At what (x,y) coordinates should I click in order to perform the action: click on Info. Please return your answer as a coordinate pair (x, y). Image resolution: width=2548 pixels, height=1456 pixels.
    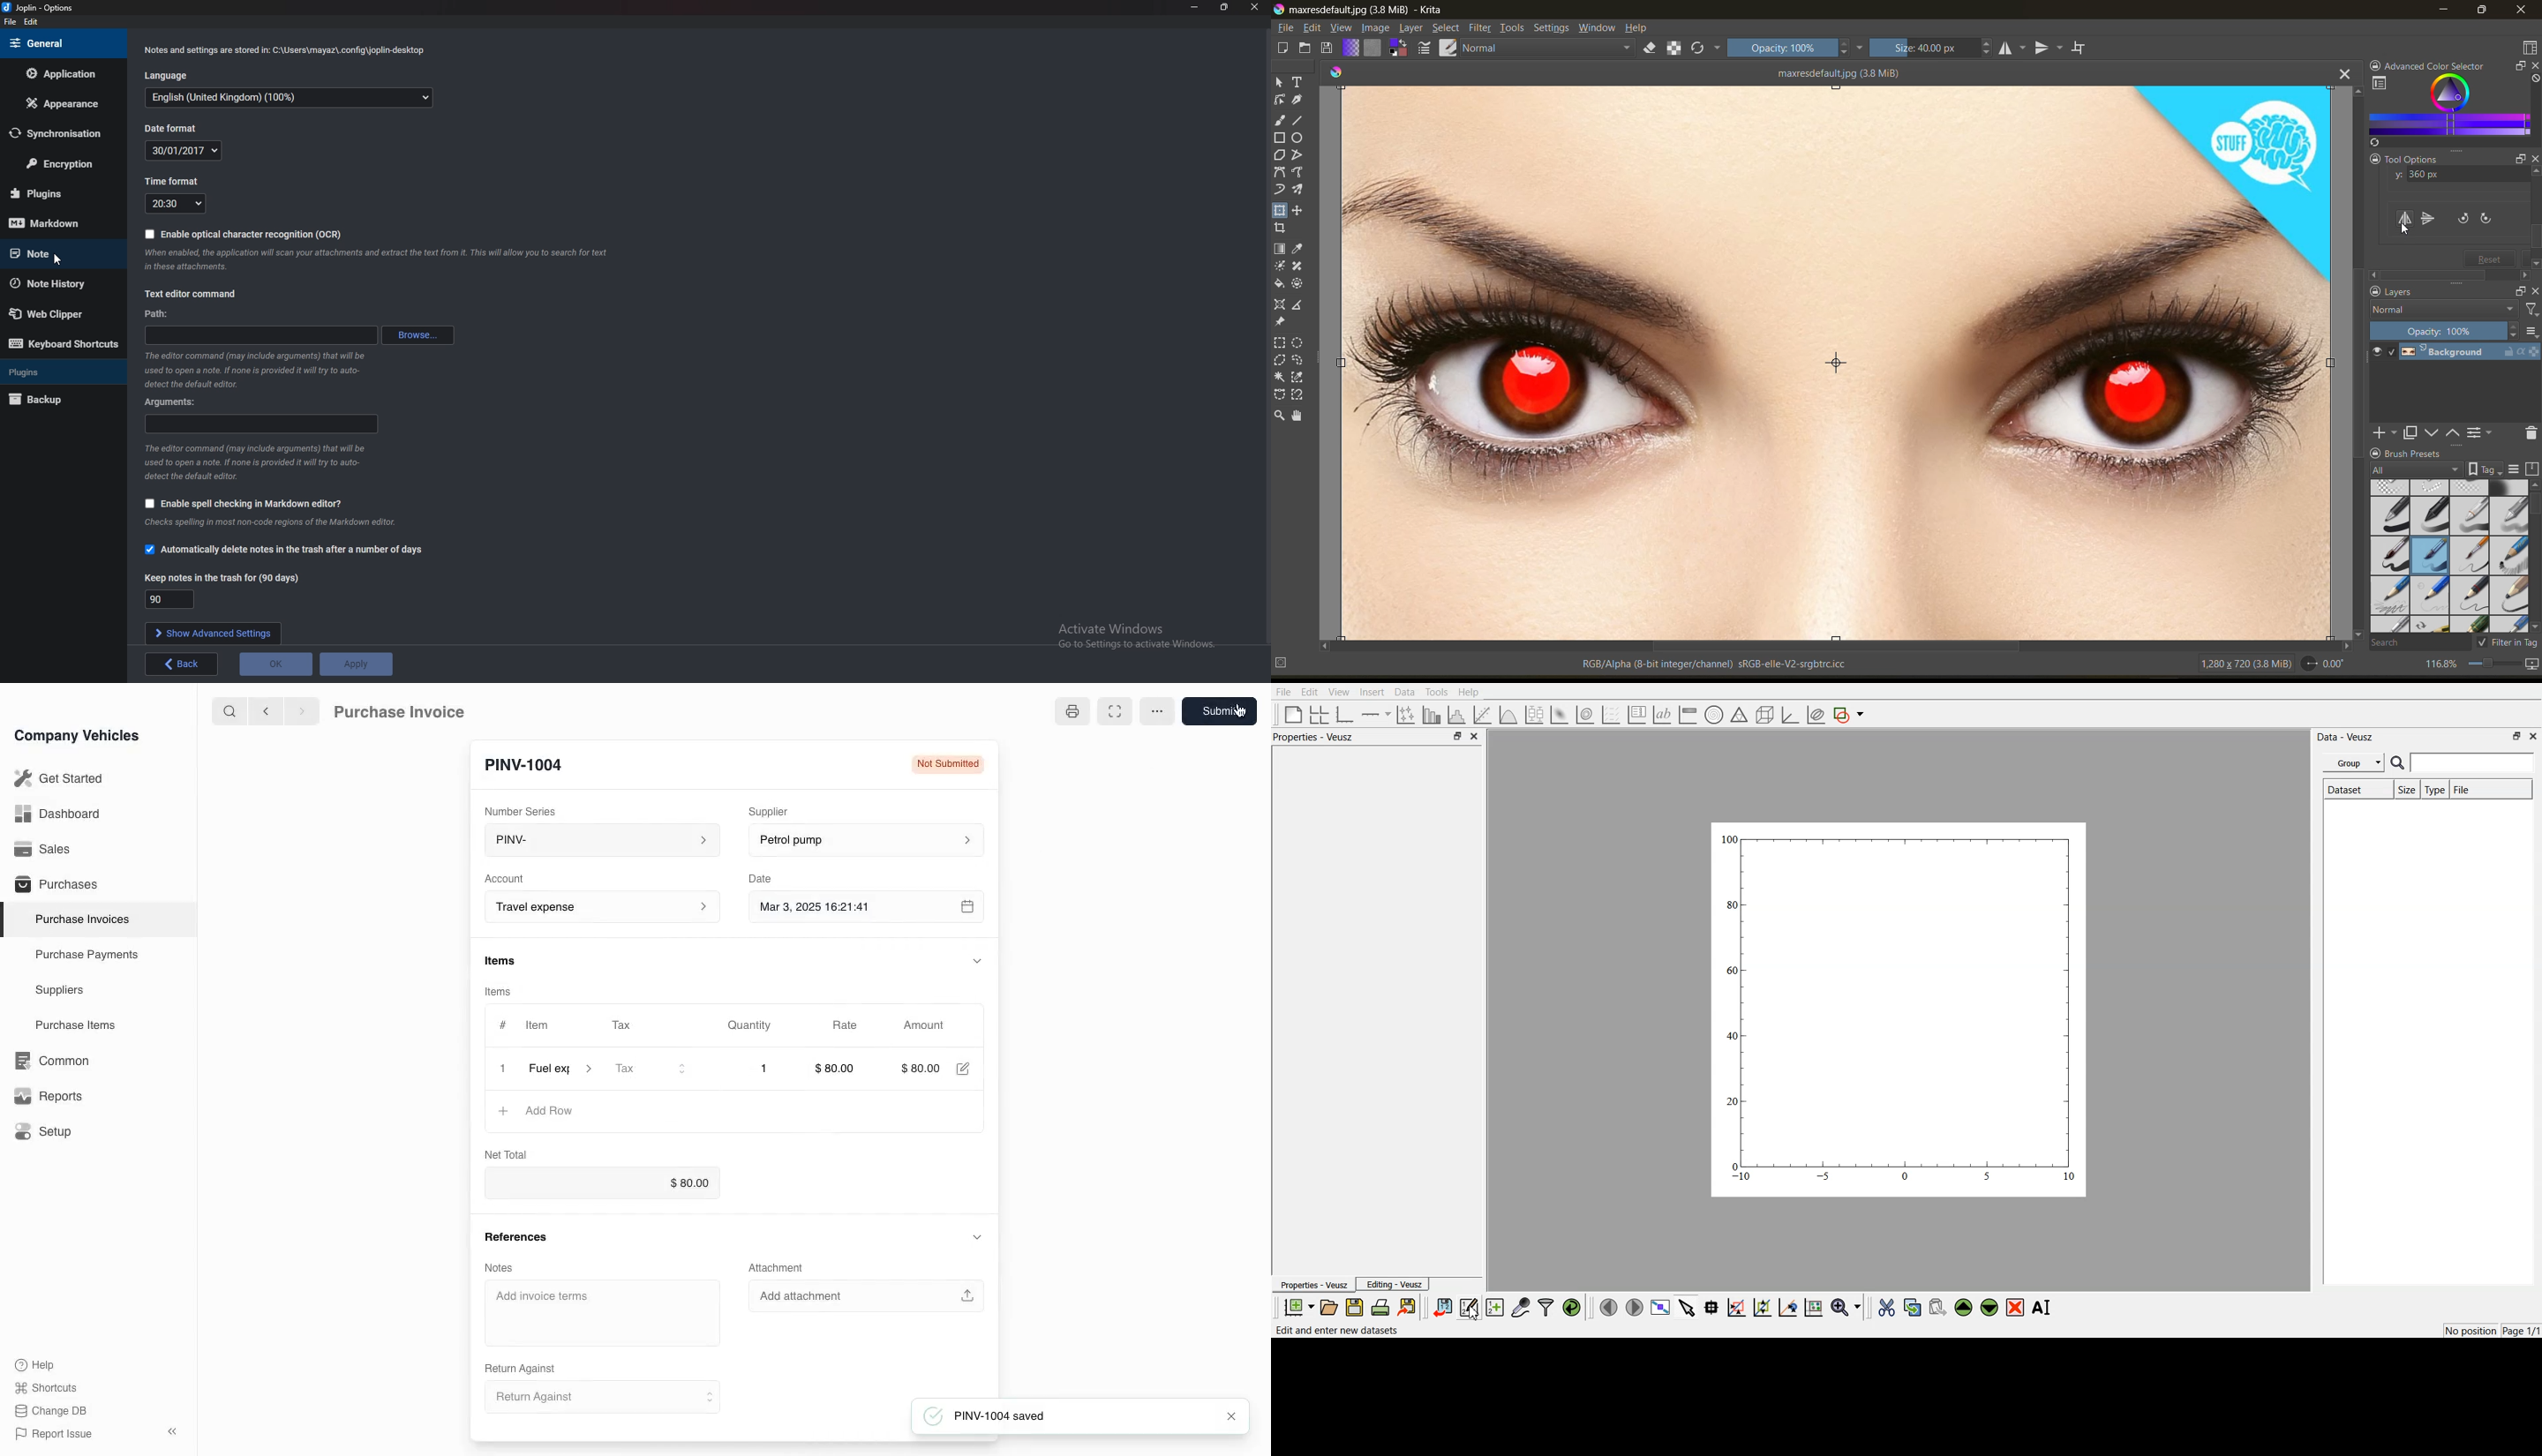
    Looking at the image, I should click on (379, 260).